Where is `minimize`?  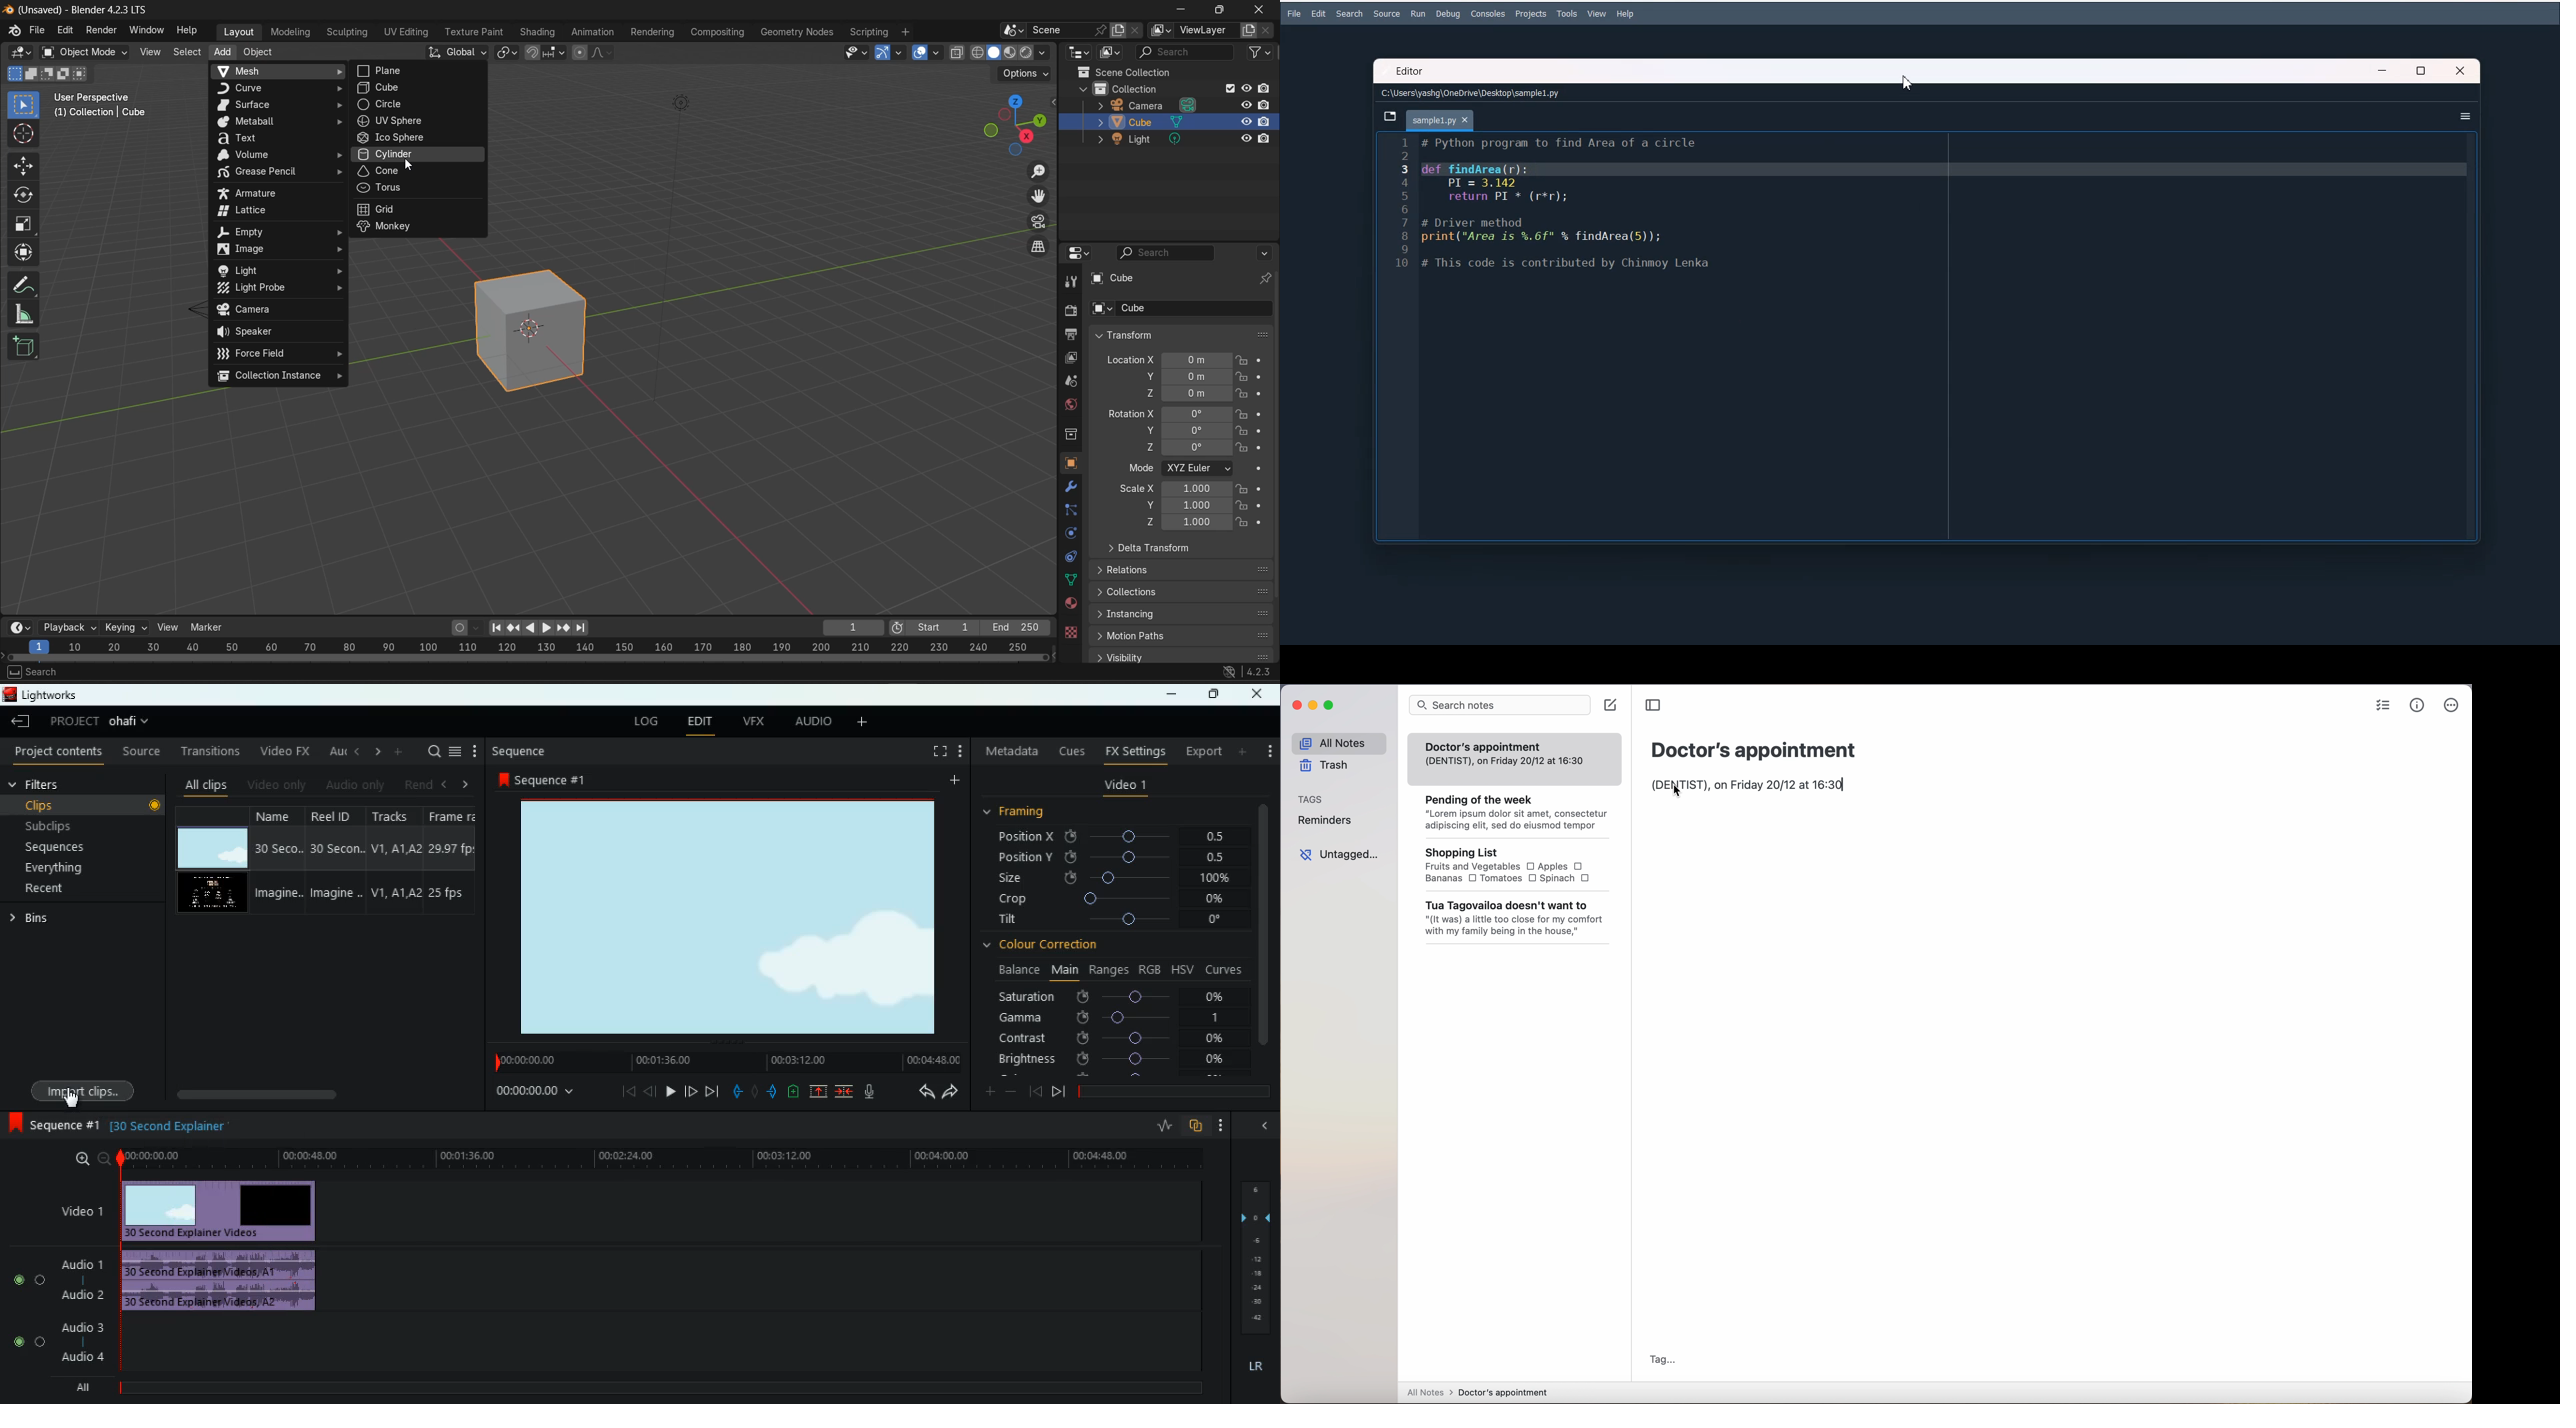
minimize is located at coordinates (1264, 1124).